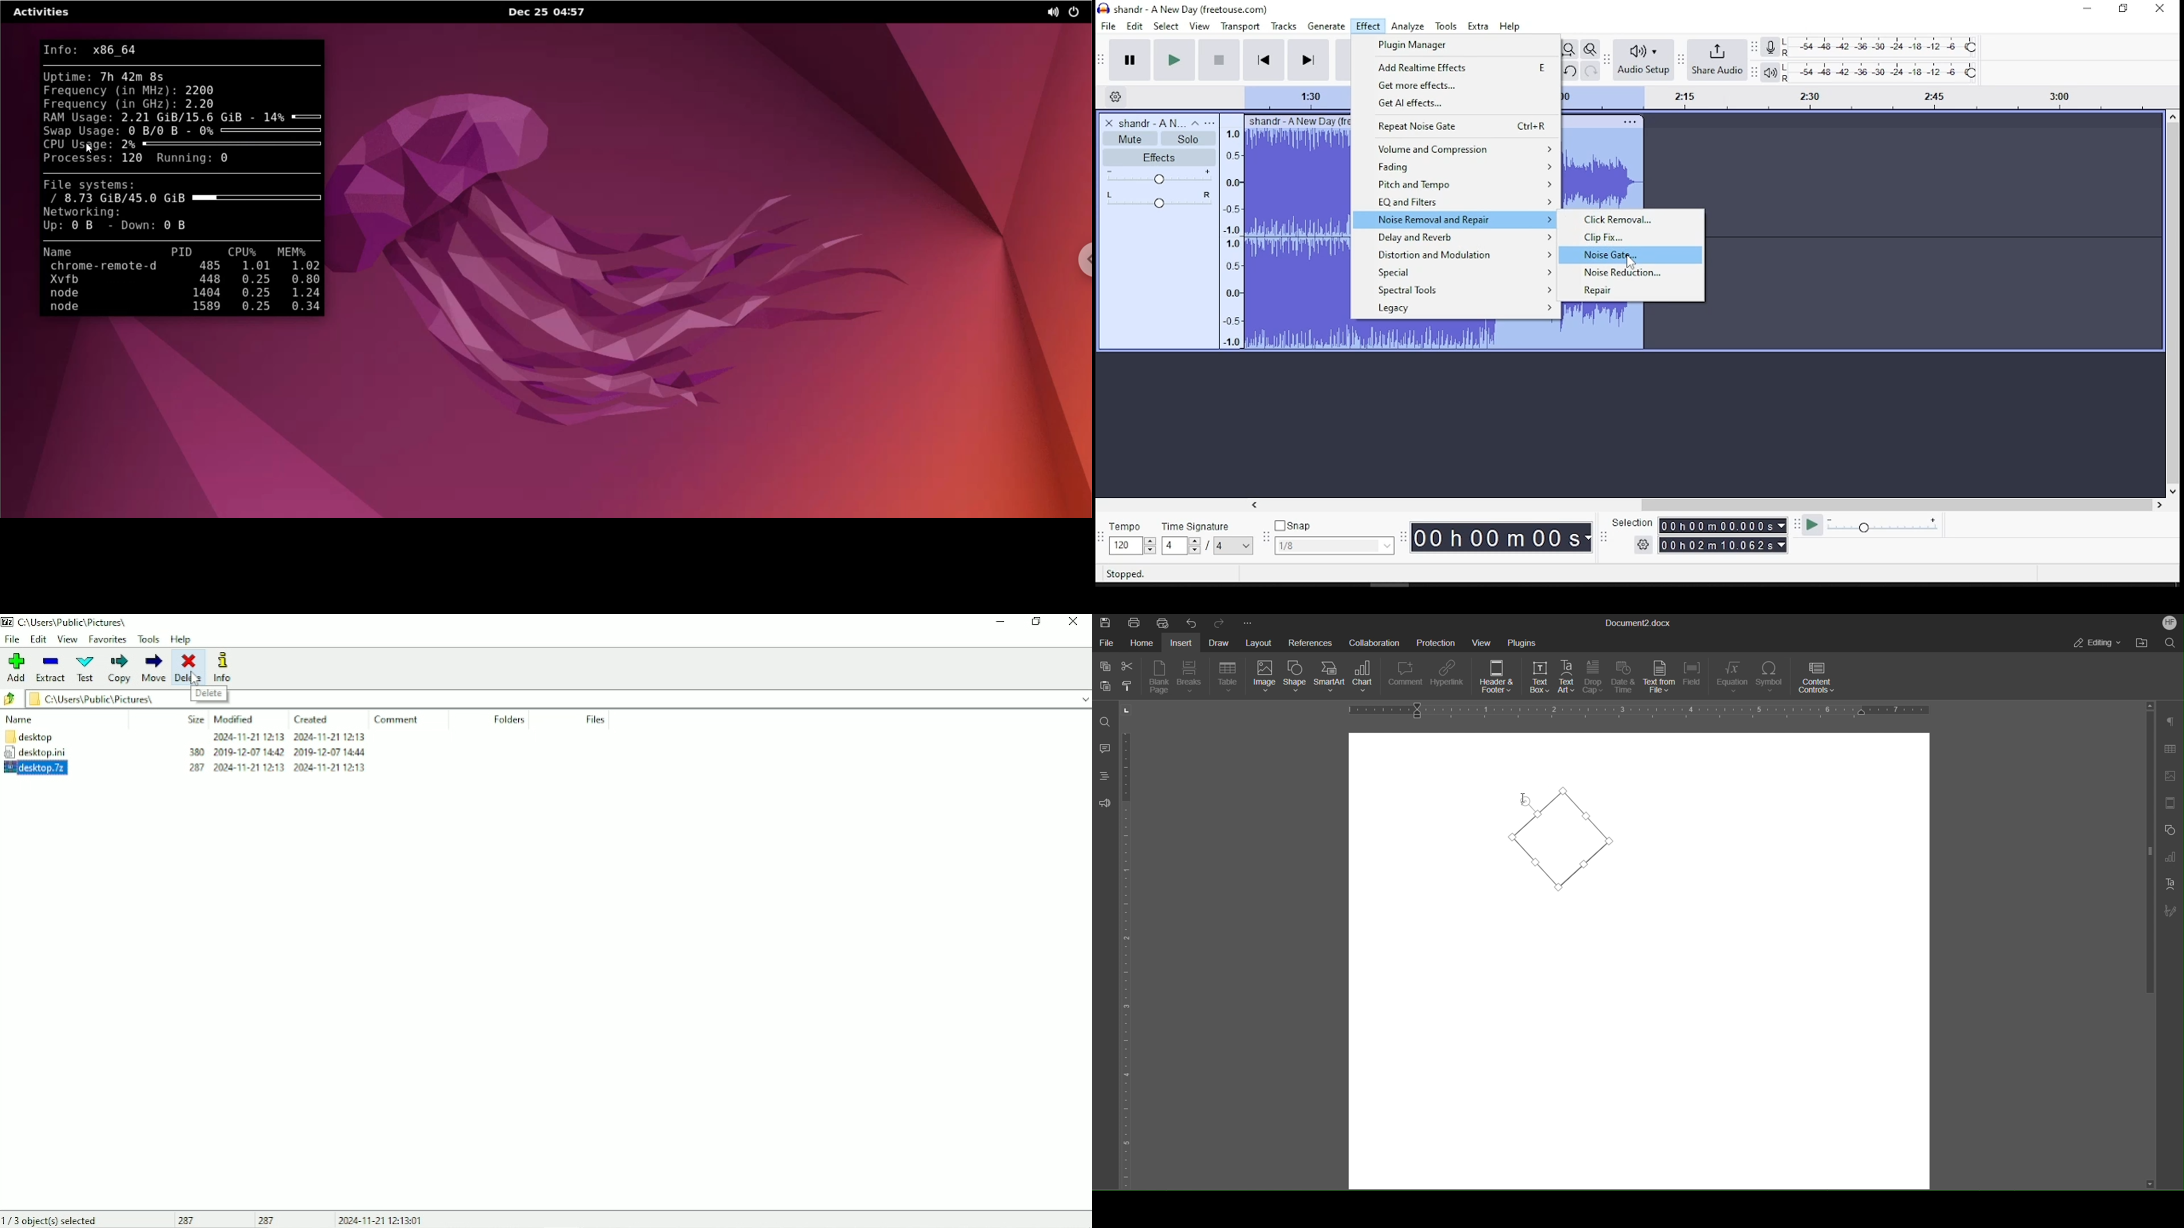 The height and width of the screenshot is (1232, 2184). I want to click on Copy Style, so click(1131, 686).